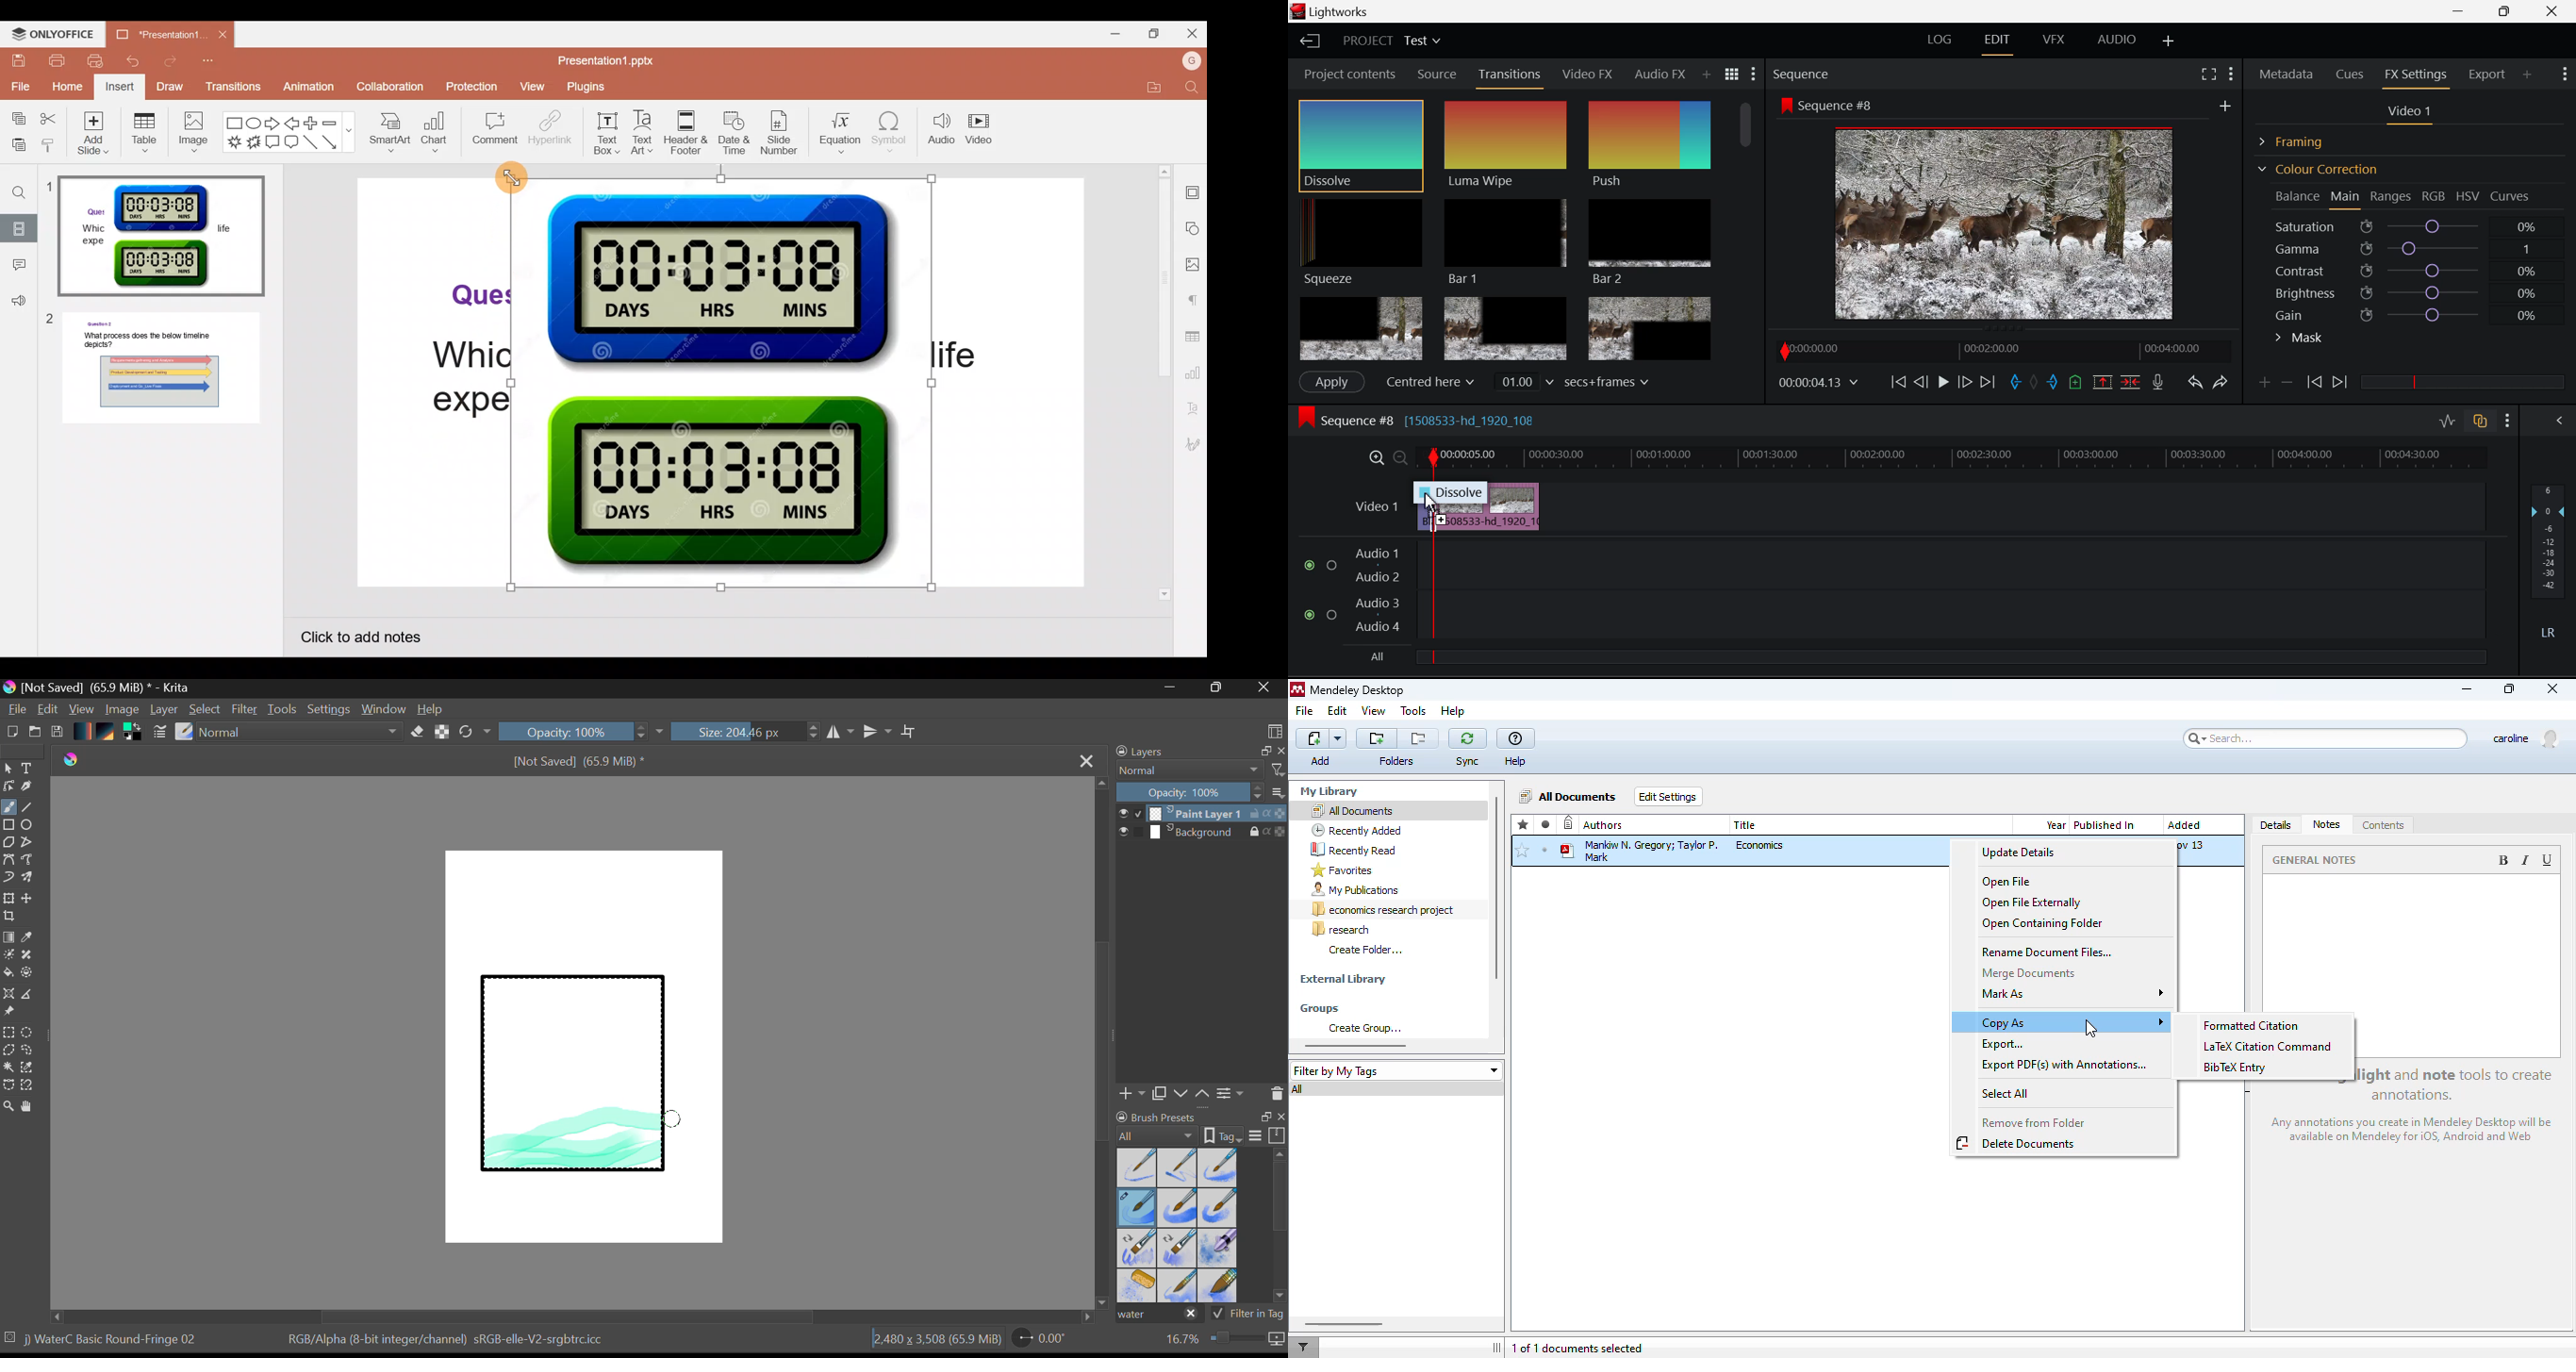 The width and height of the screenshot is (2576, 1372). I want to click on notes section, so click(2413, 943).